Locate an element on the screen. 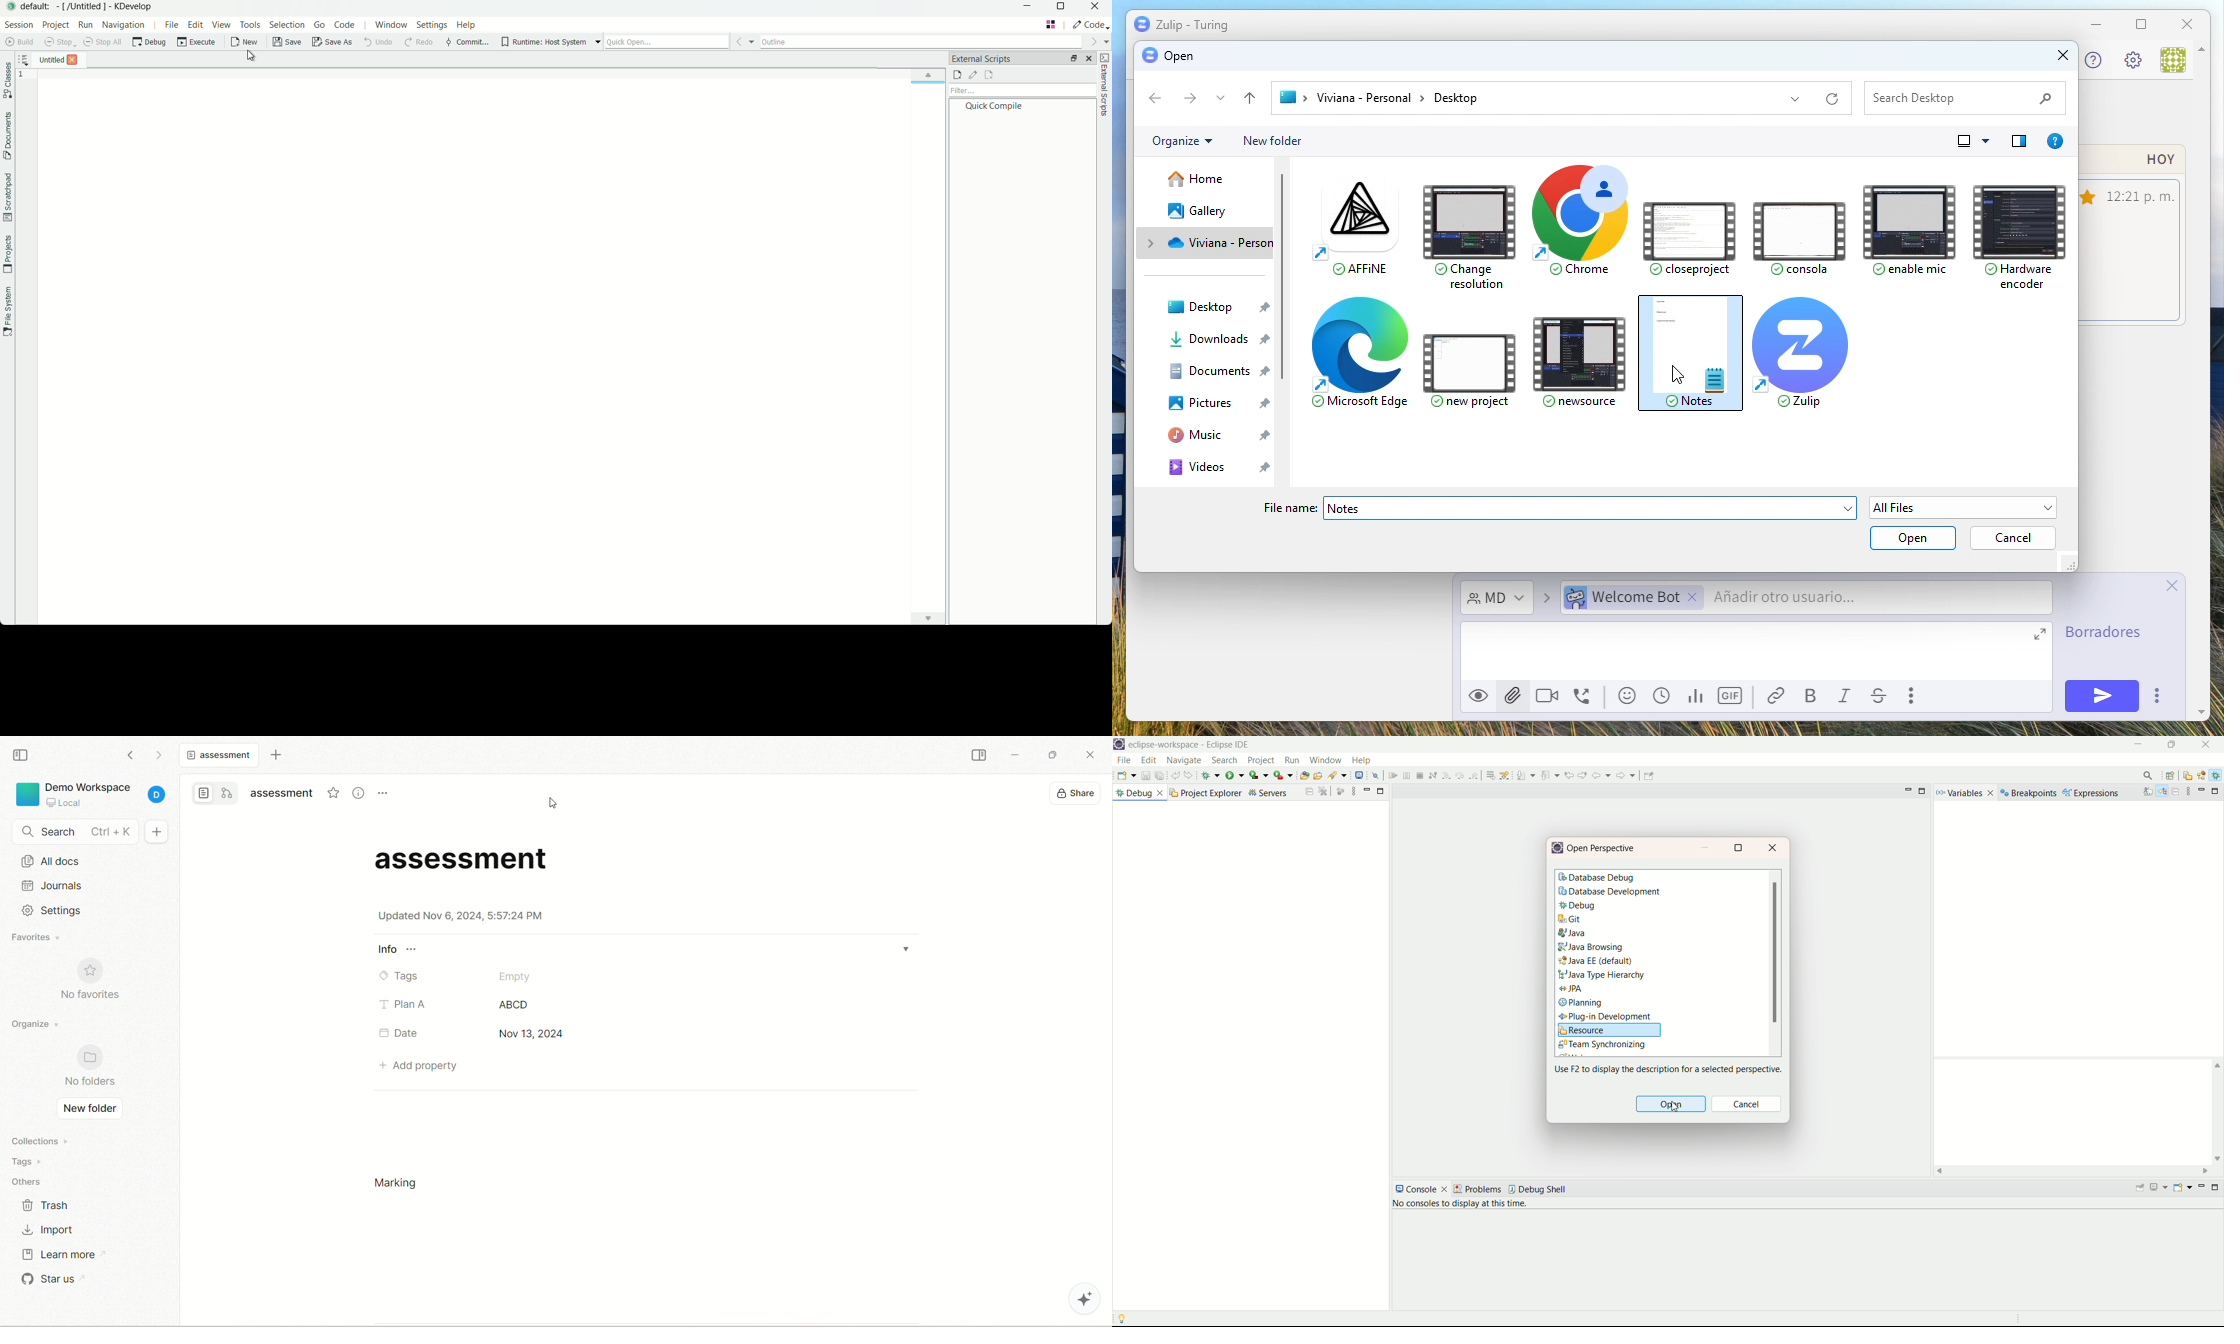 The height and width of the screenshot is (1344, 2240). User is located at coordinates (2172, 61).